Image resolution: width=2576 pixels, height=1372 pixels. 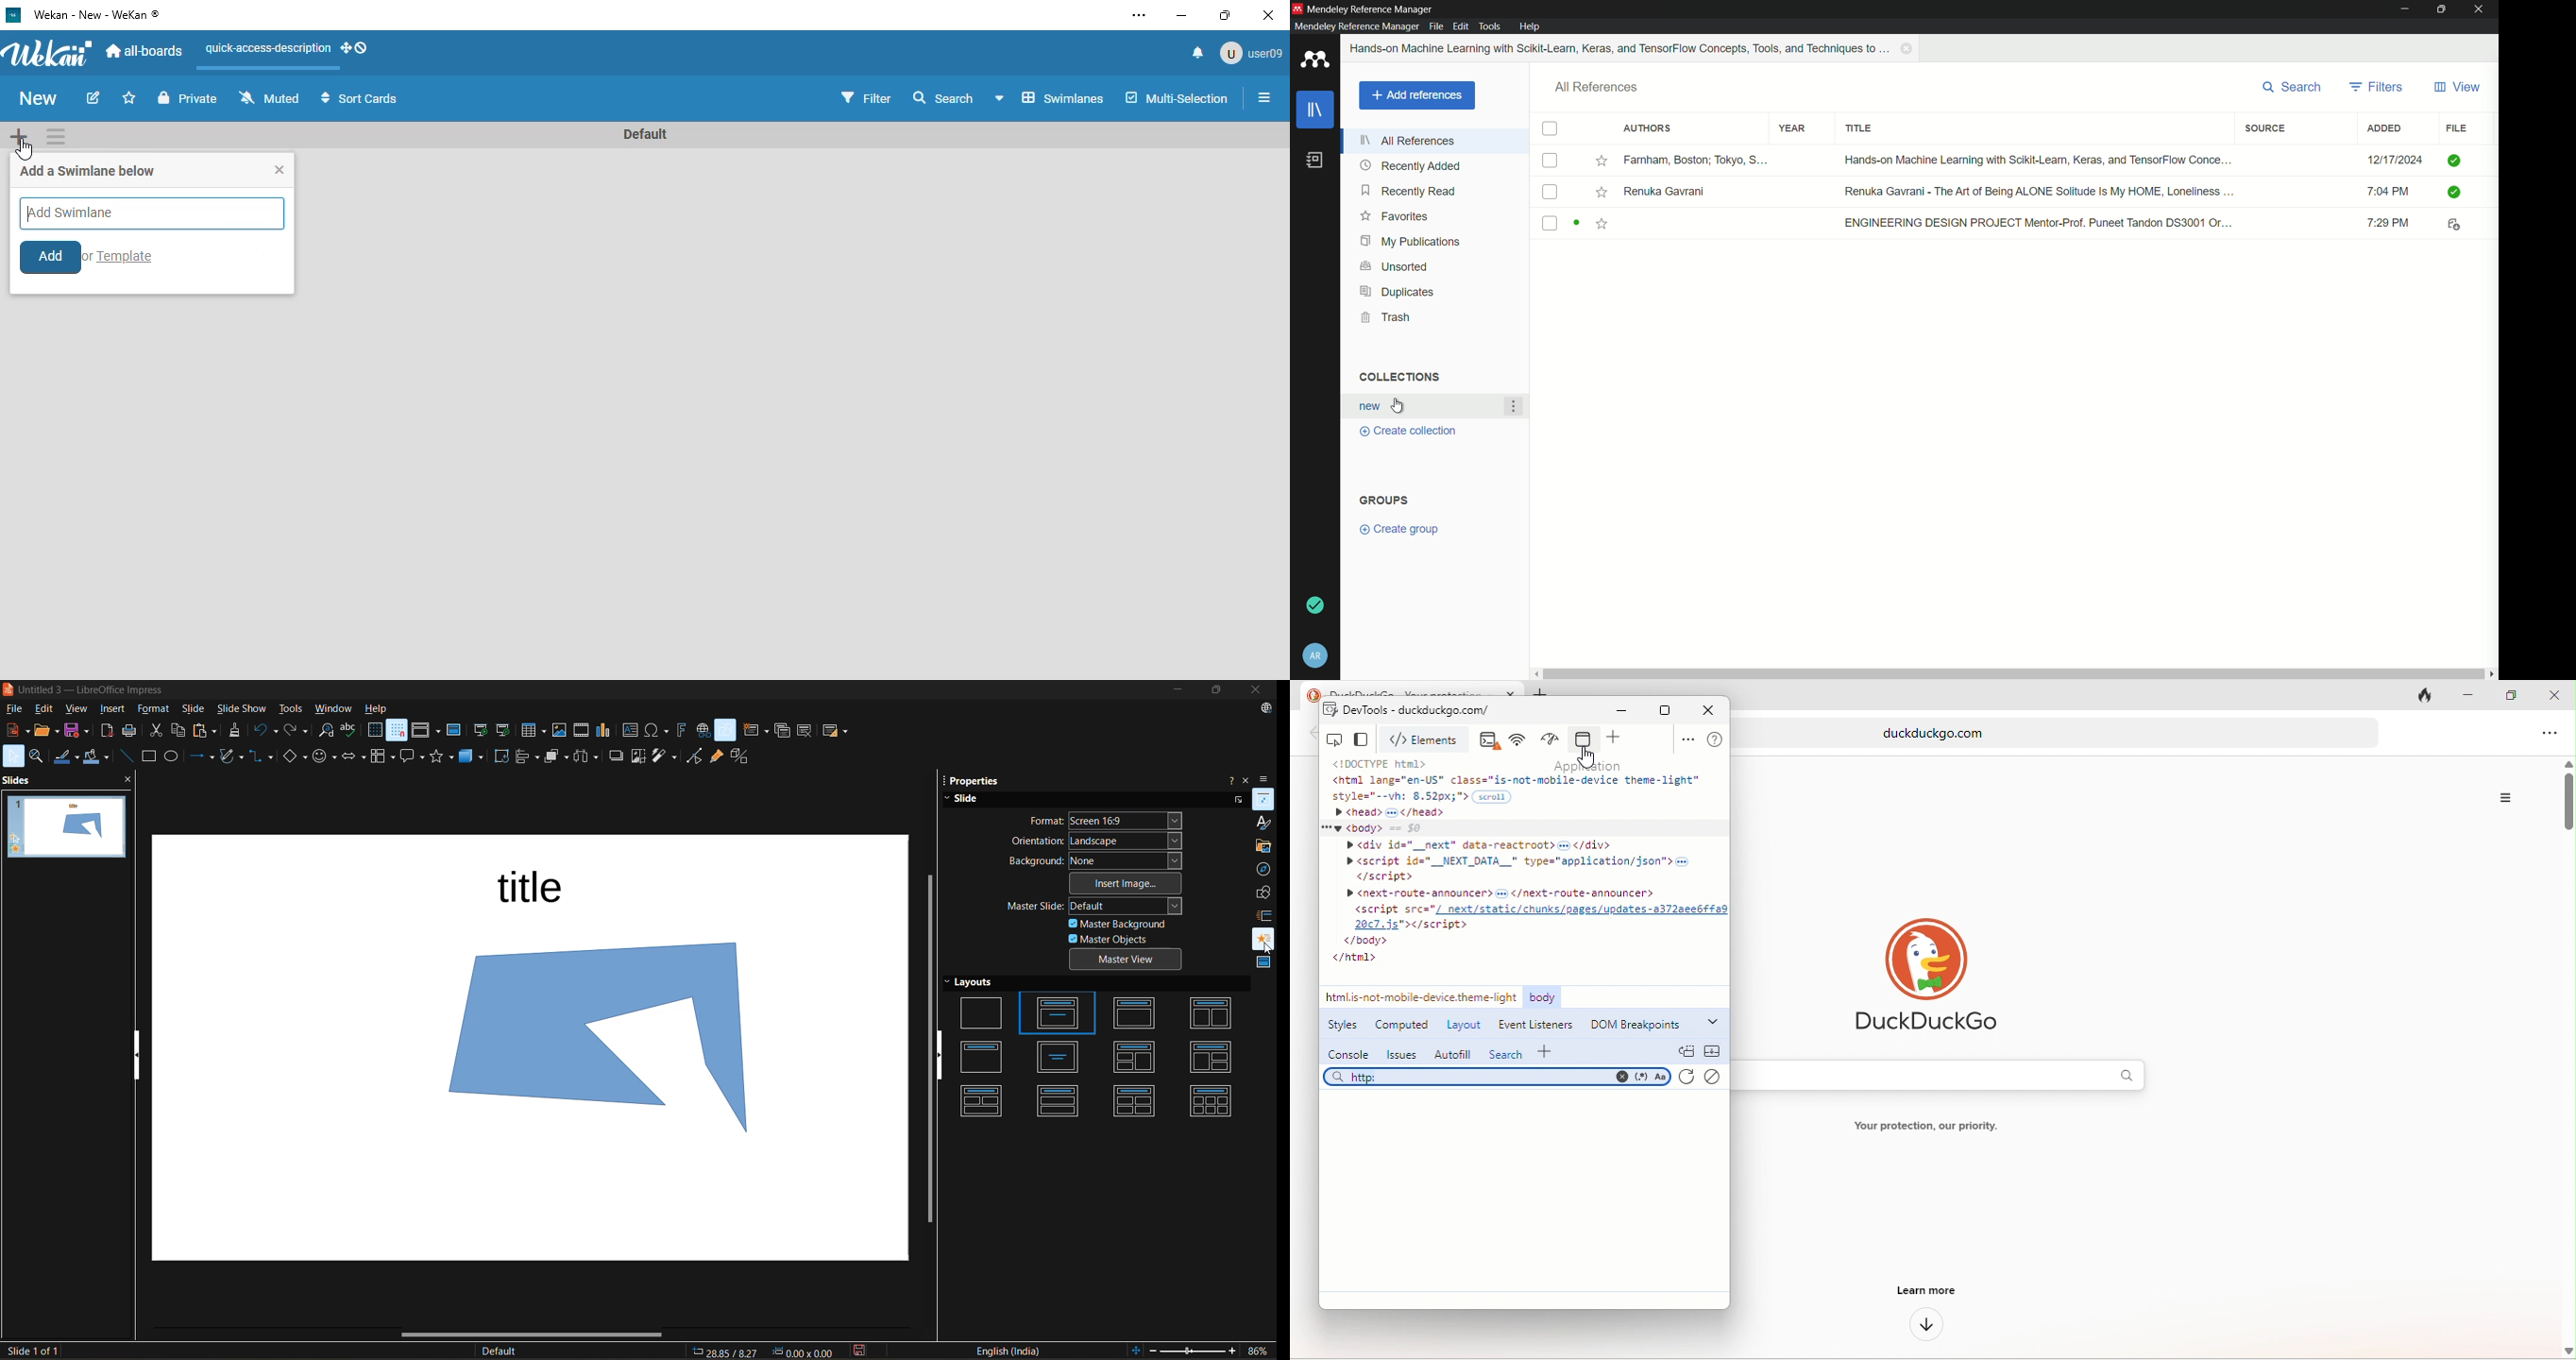 I want to click on computed, so click(x=1396, y=1024).